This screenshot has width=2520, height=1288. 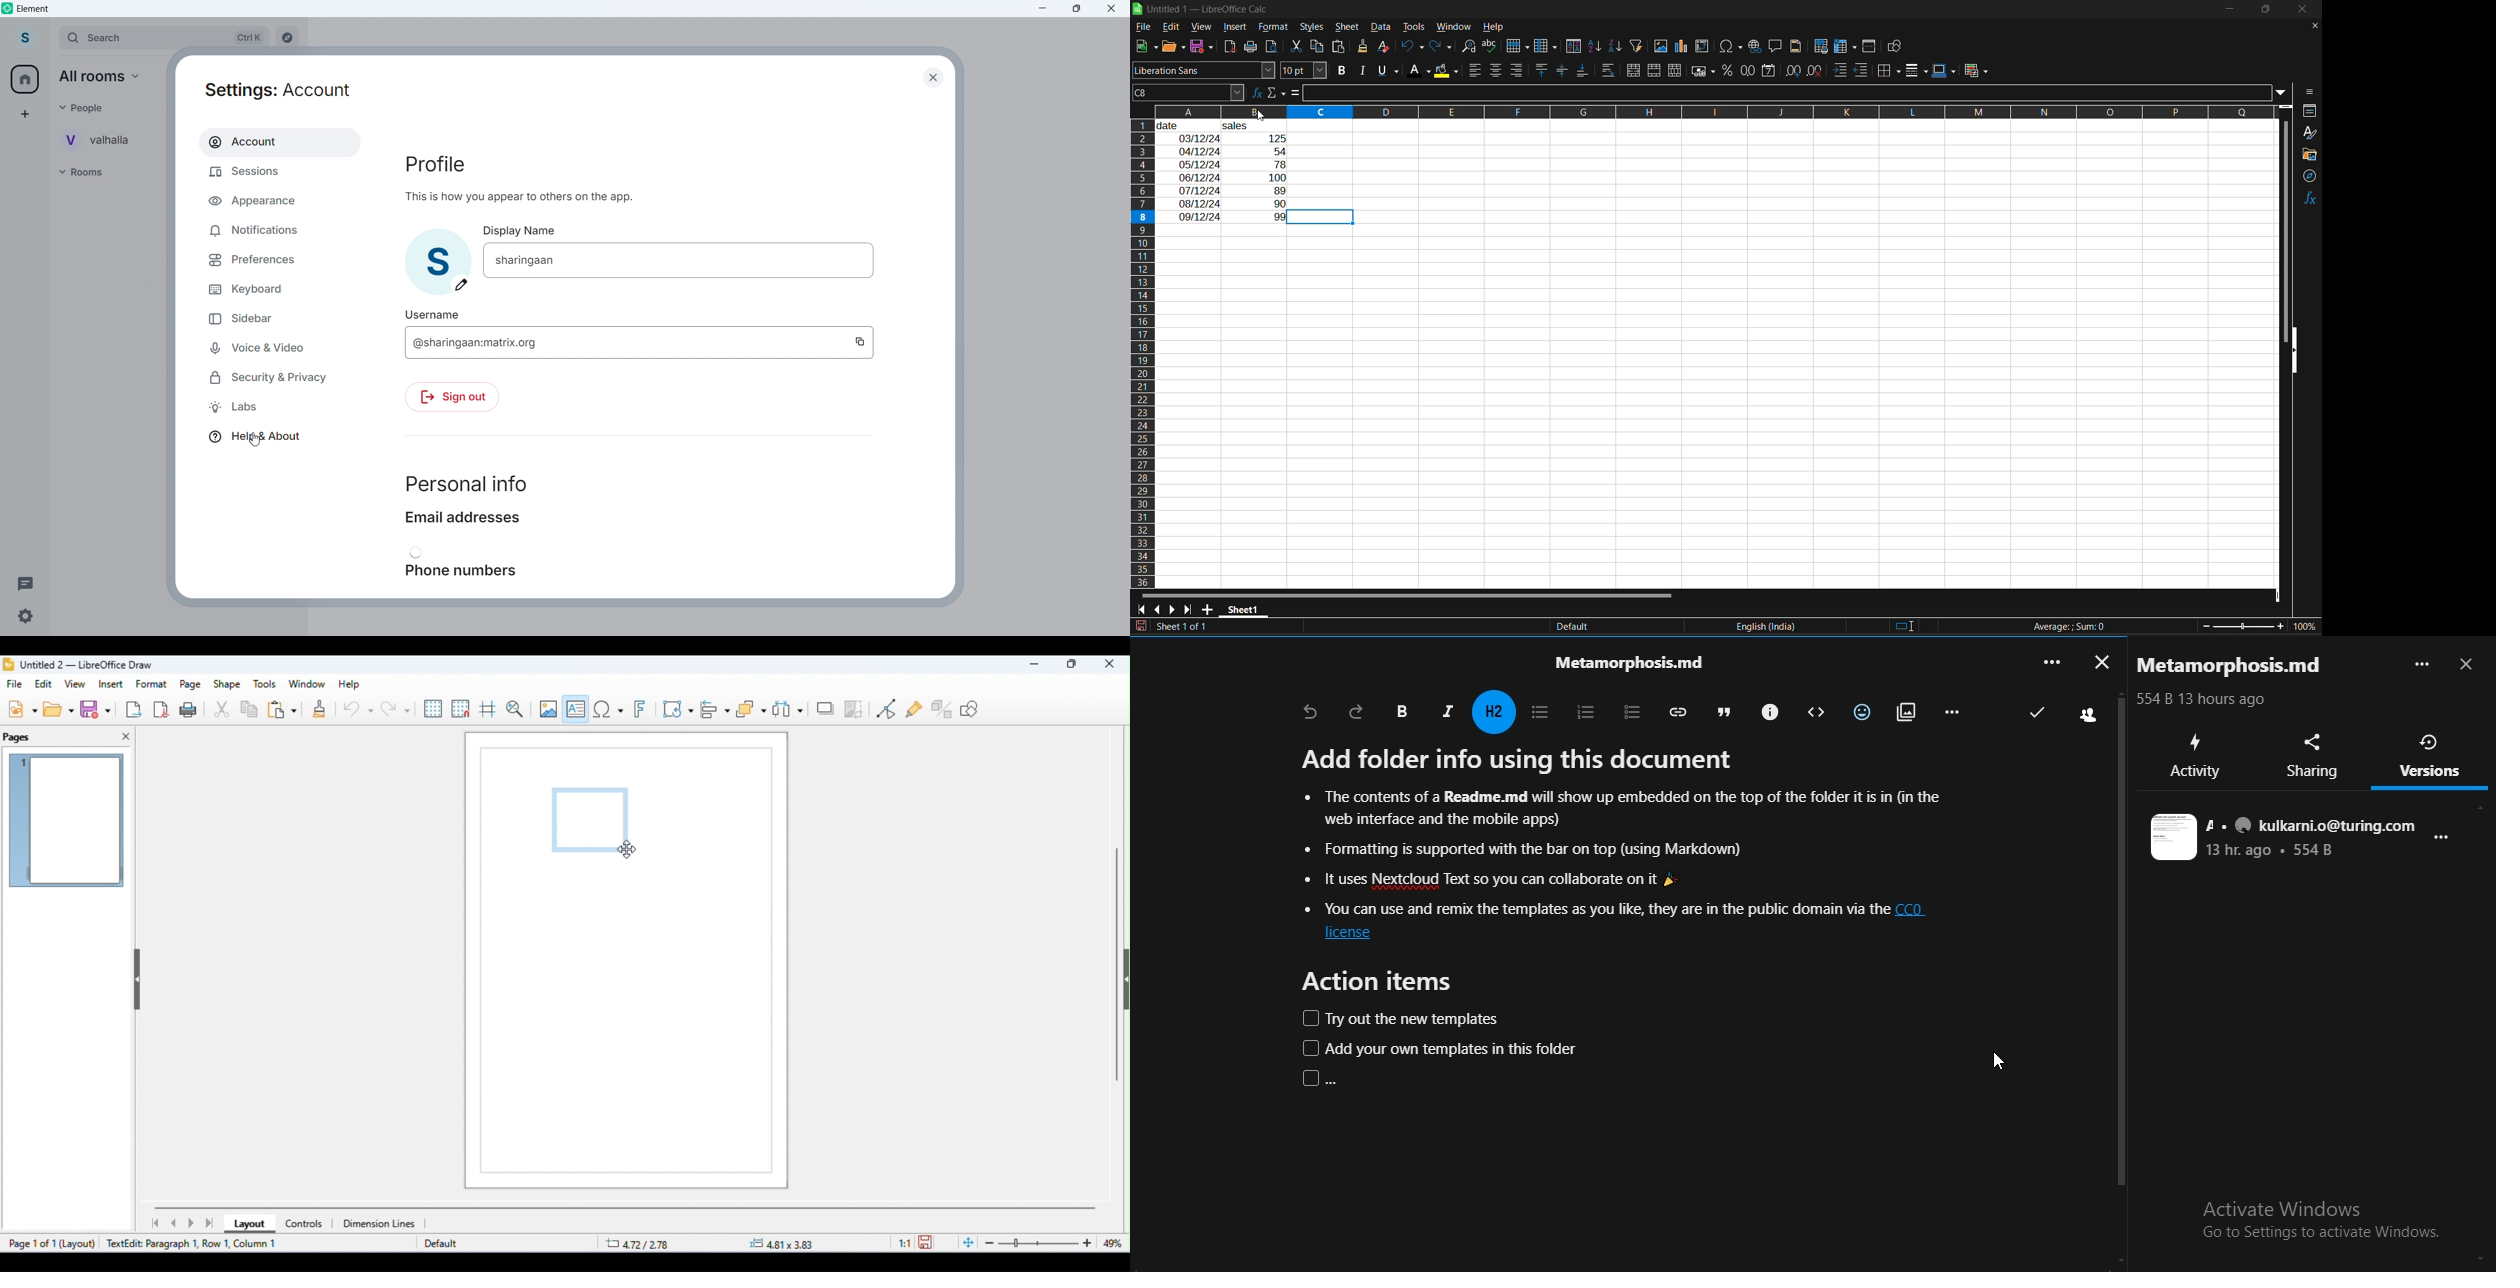 What do you see at coordinates (1623, 661) in the screenshot?
I see `text` at bounding box center [1623, 661].